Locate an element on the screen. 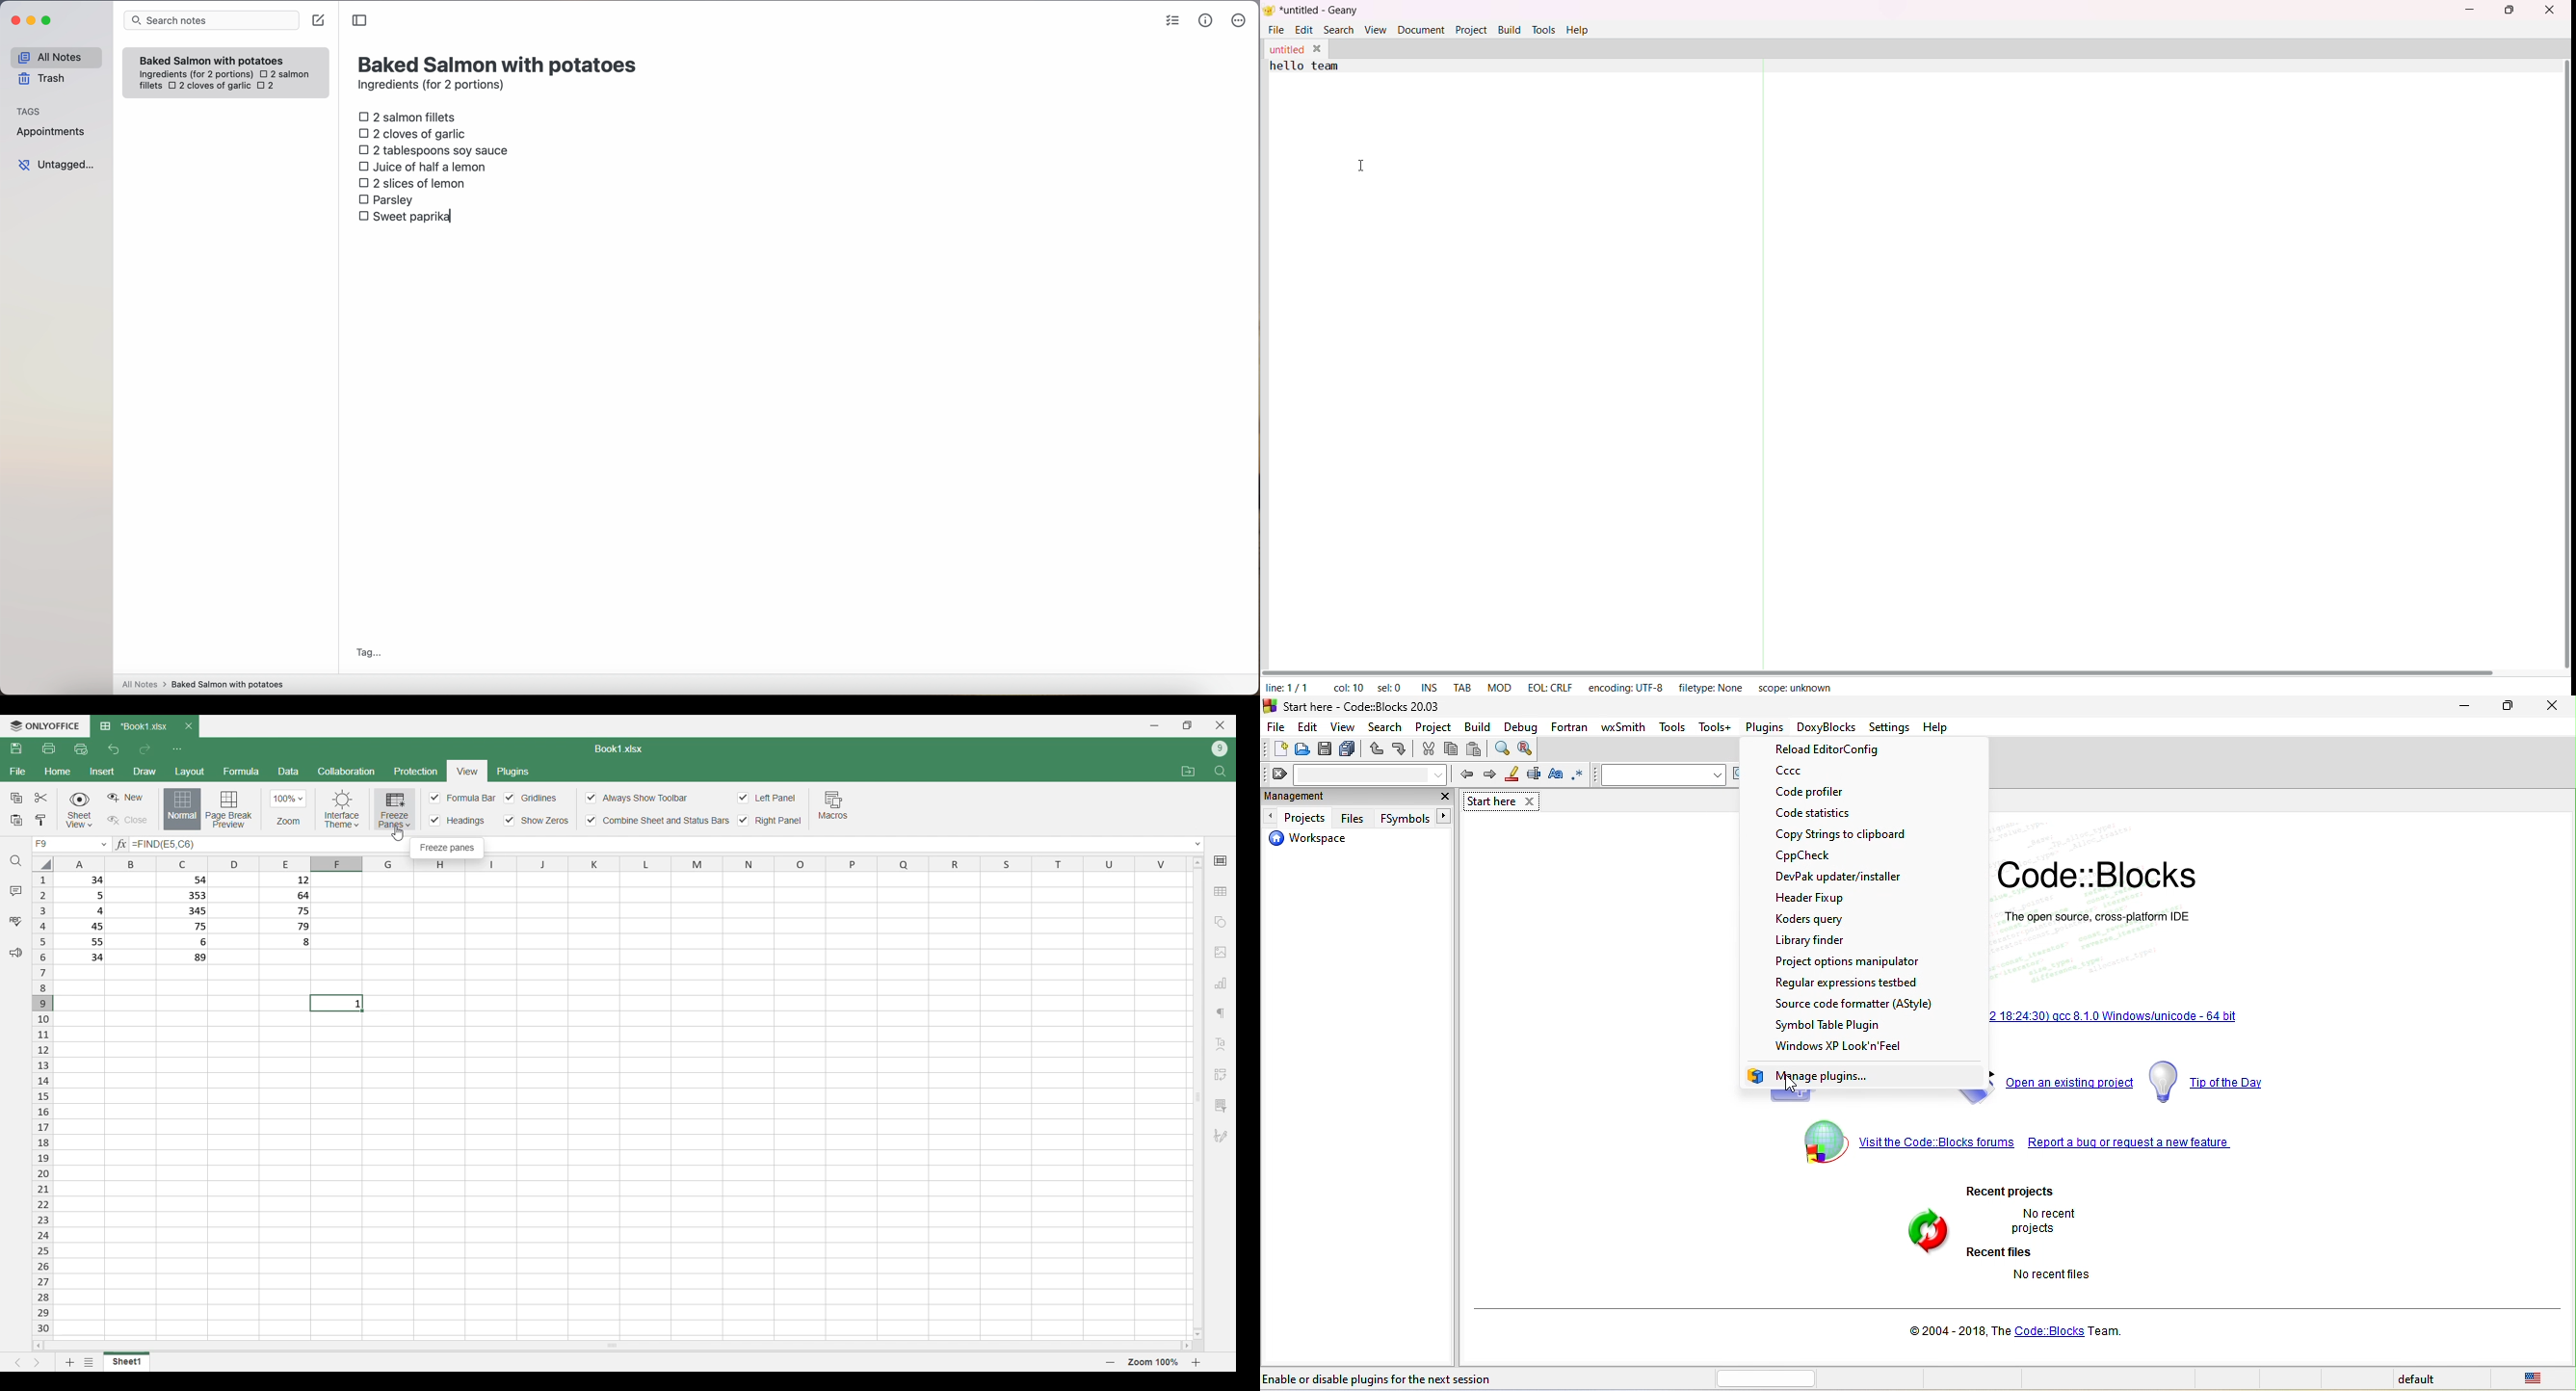 The image size is (2576, 1400). Software logo and name: onlyoffice is located at coordinates (44, 726).